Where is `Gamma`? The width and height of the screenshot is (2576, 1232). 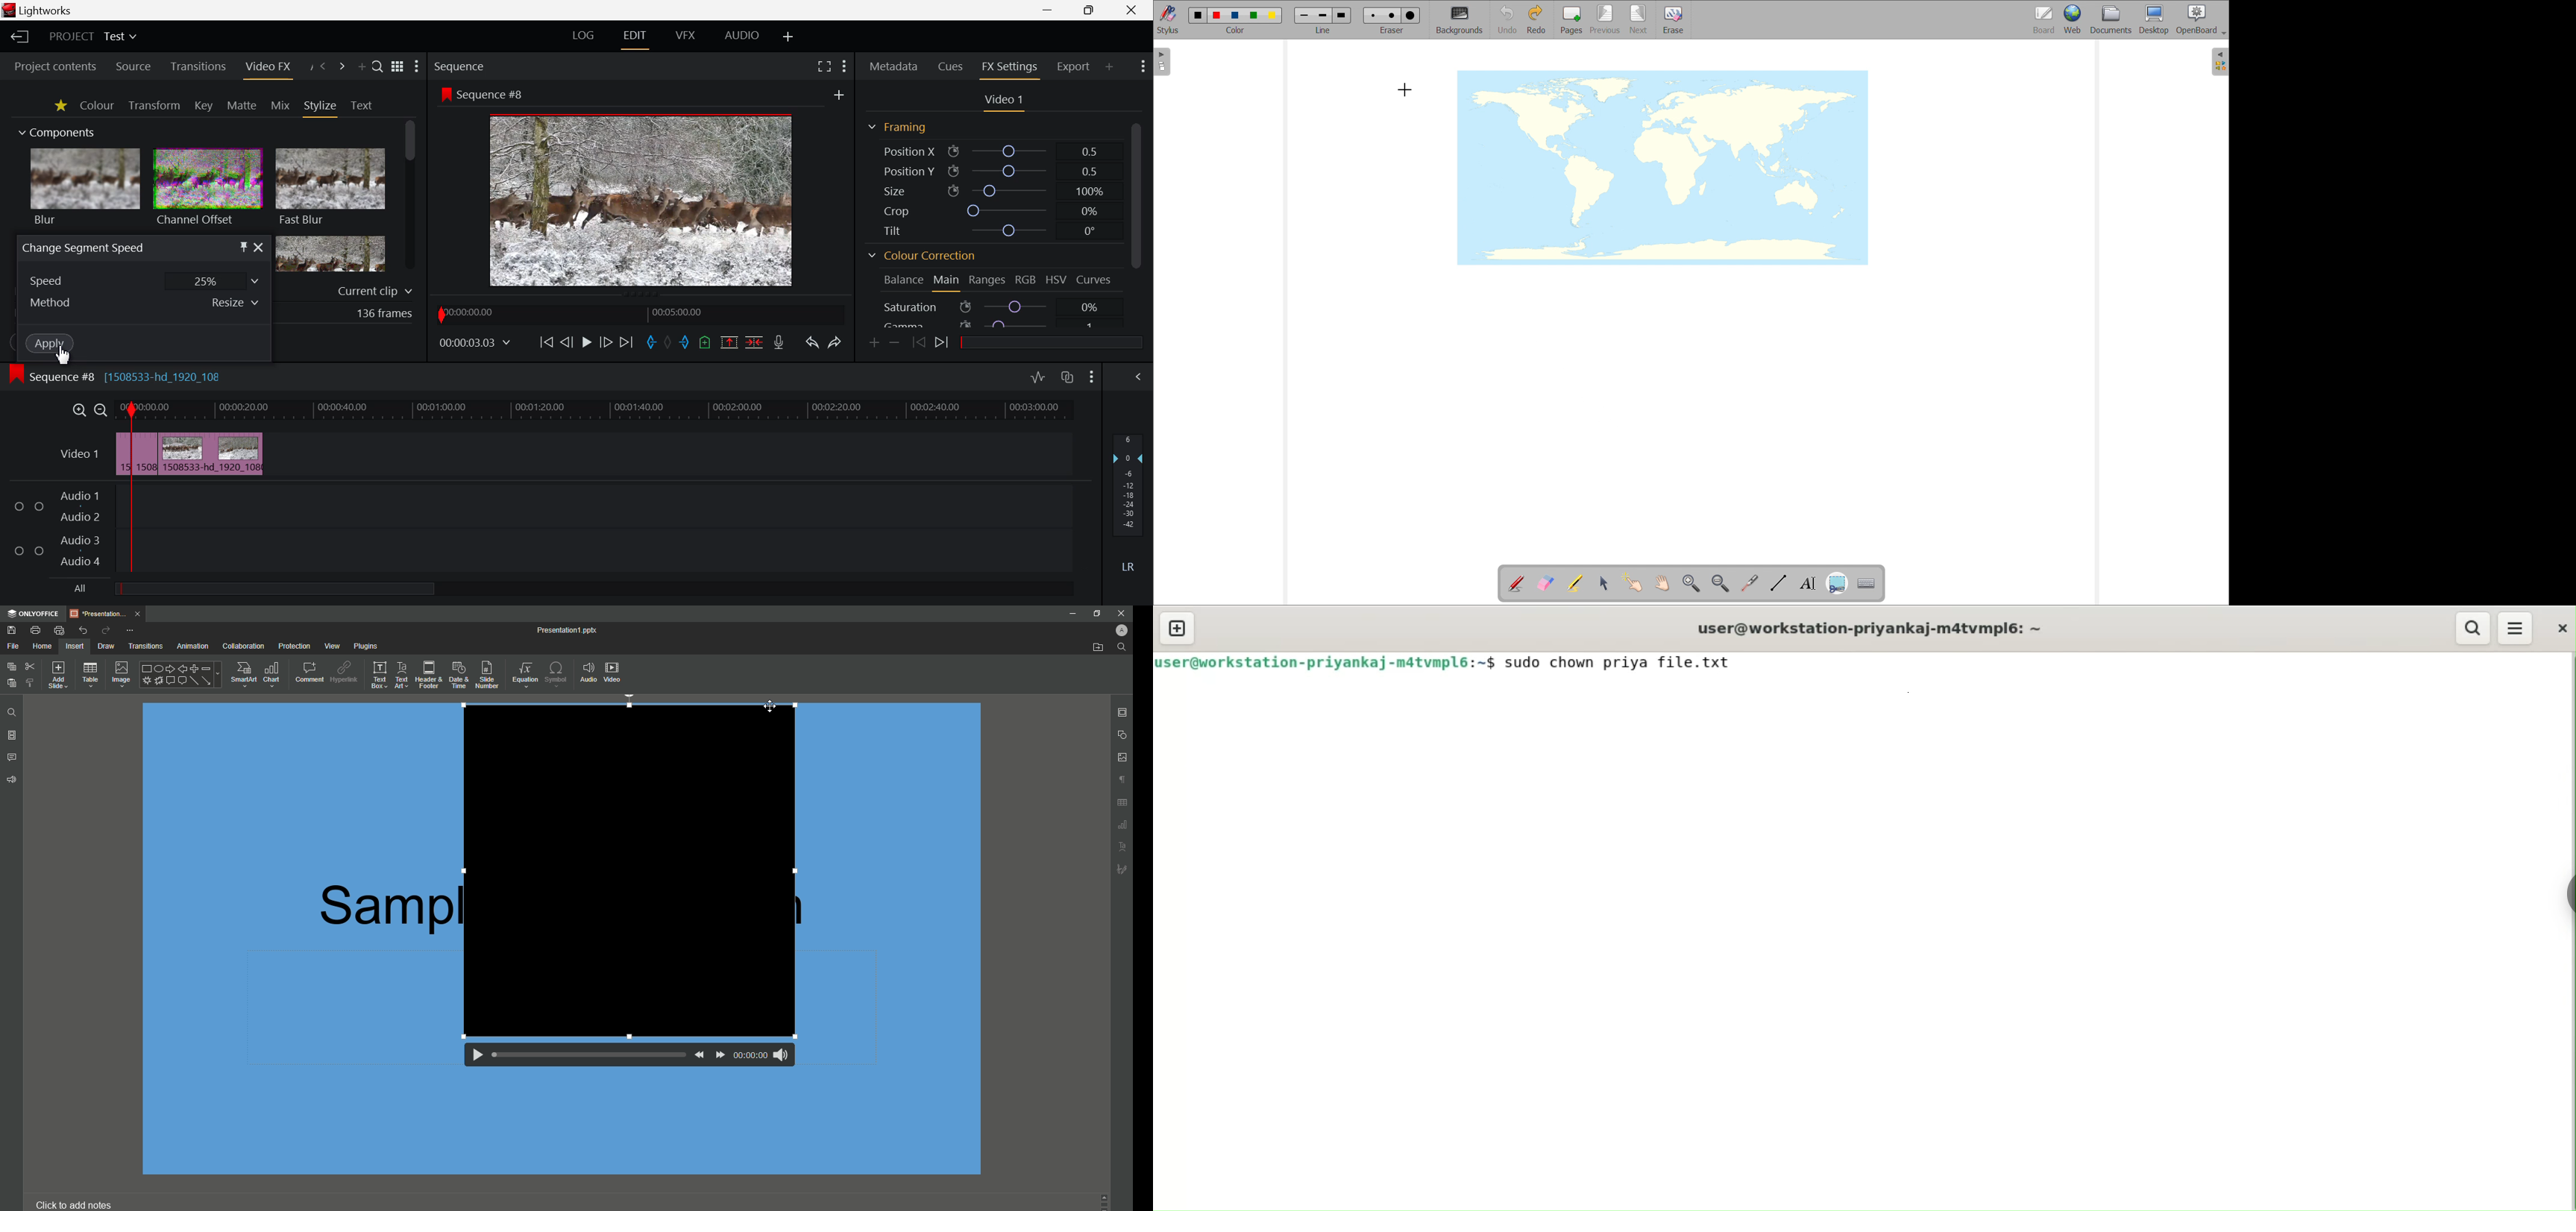
Gamma is located at coordinates (999, 323).